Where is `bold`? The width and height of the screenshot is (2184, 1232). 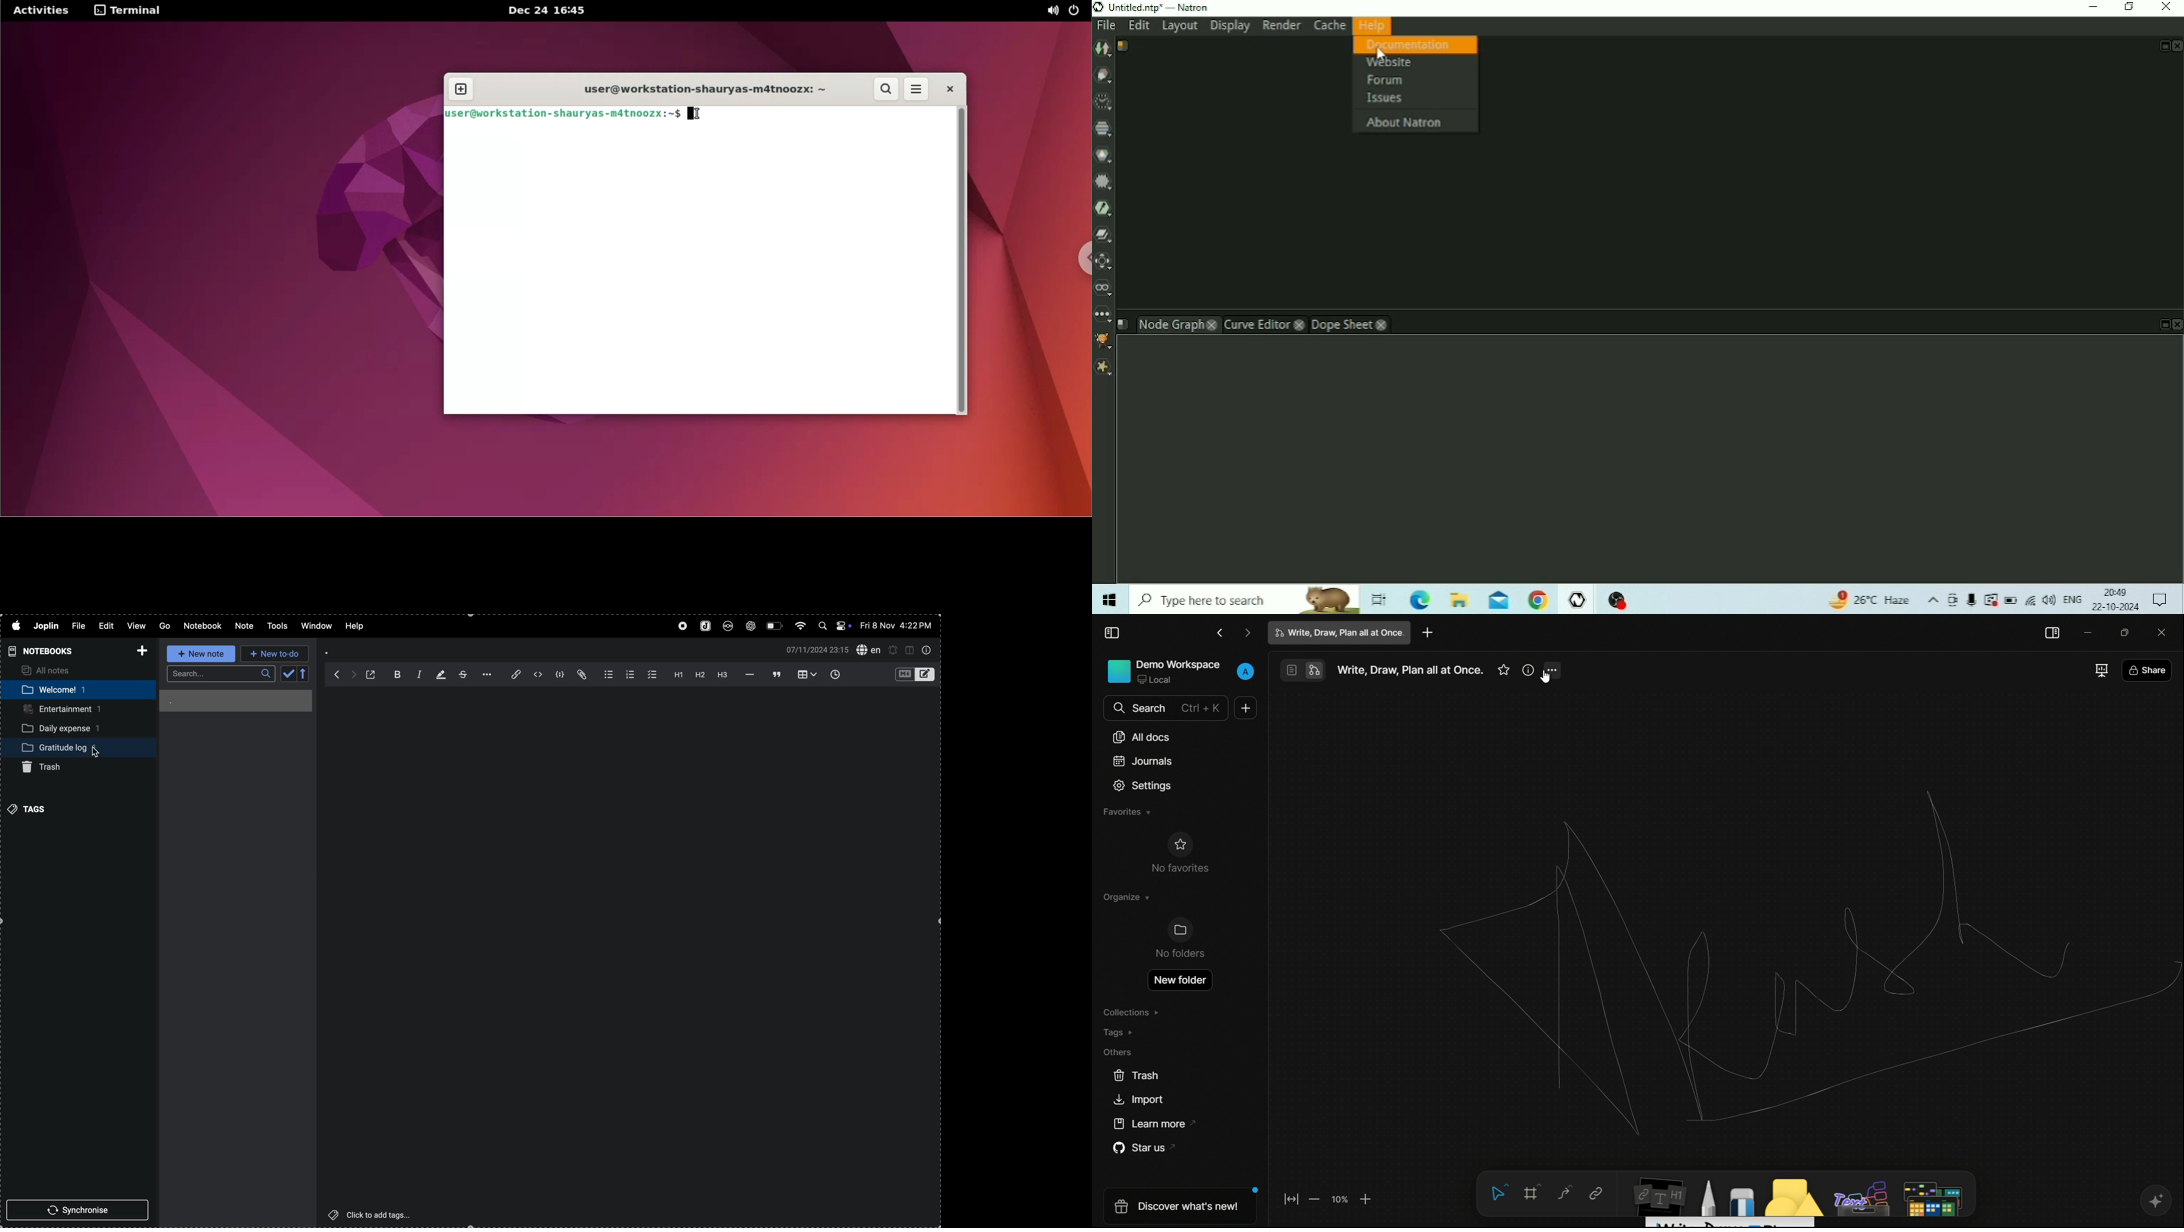
bold is located at coordinates (394, 674).